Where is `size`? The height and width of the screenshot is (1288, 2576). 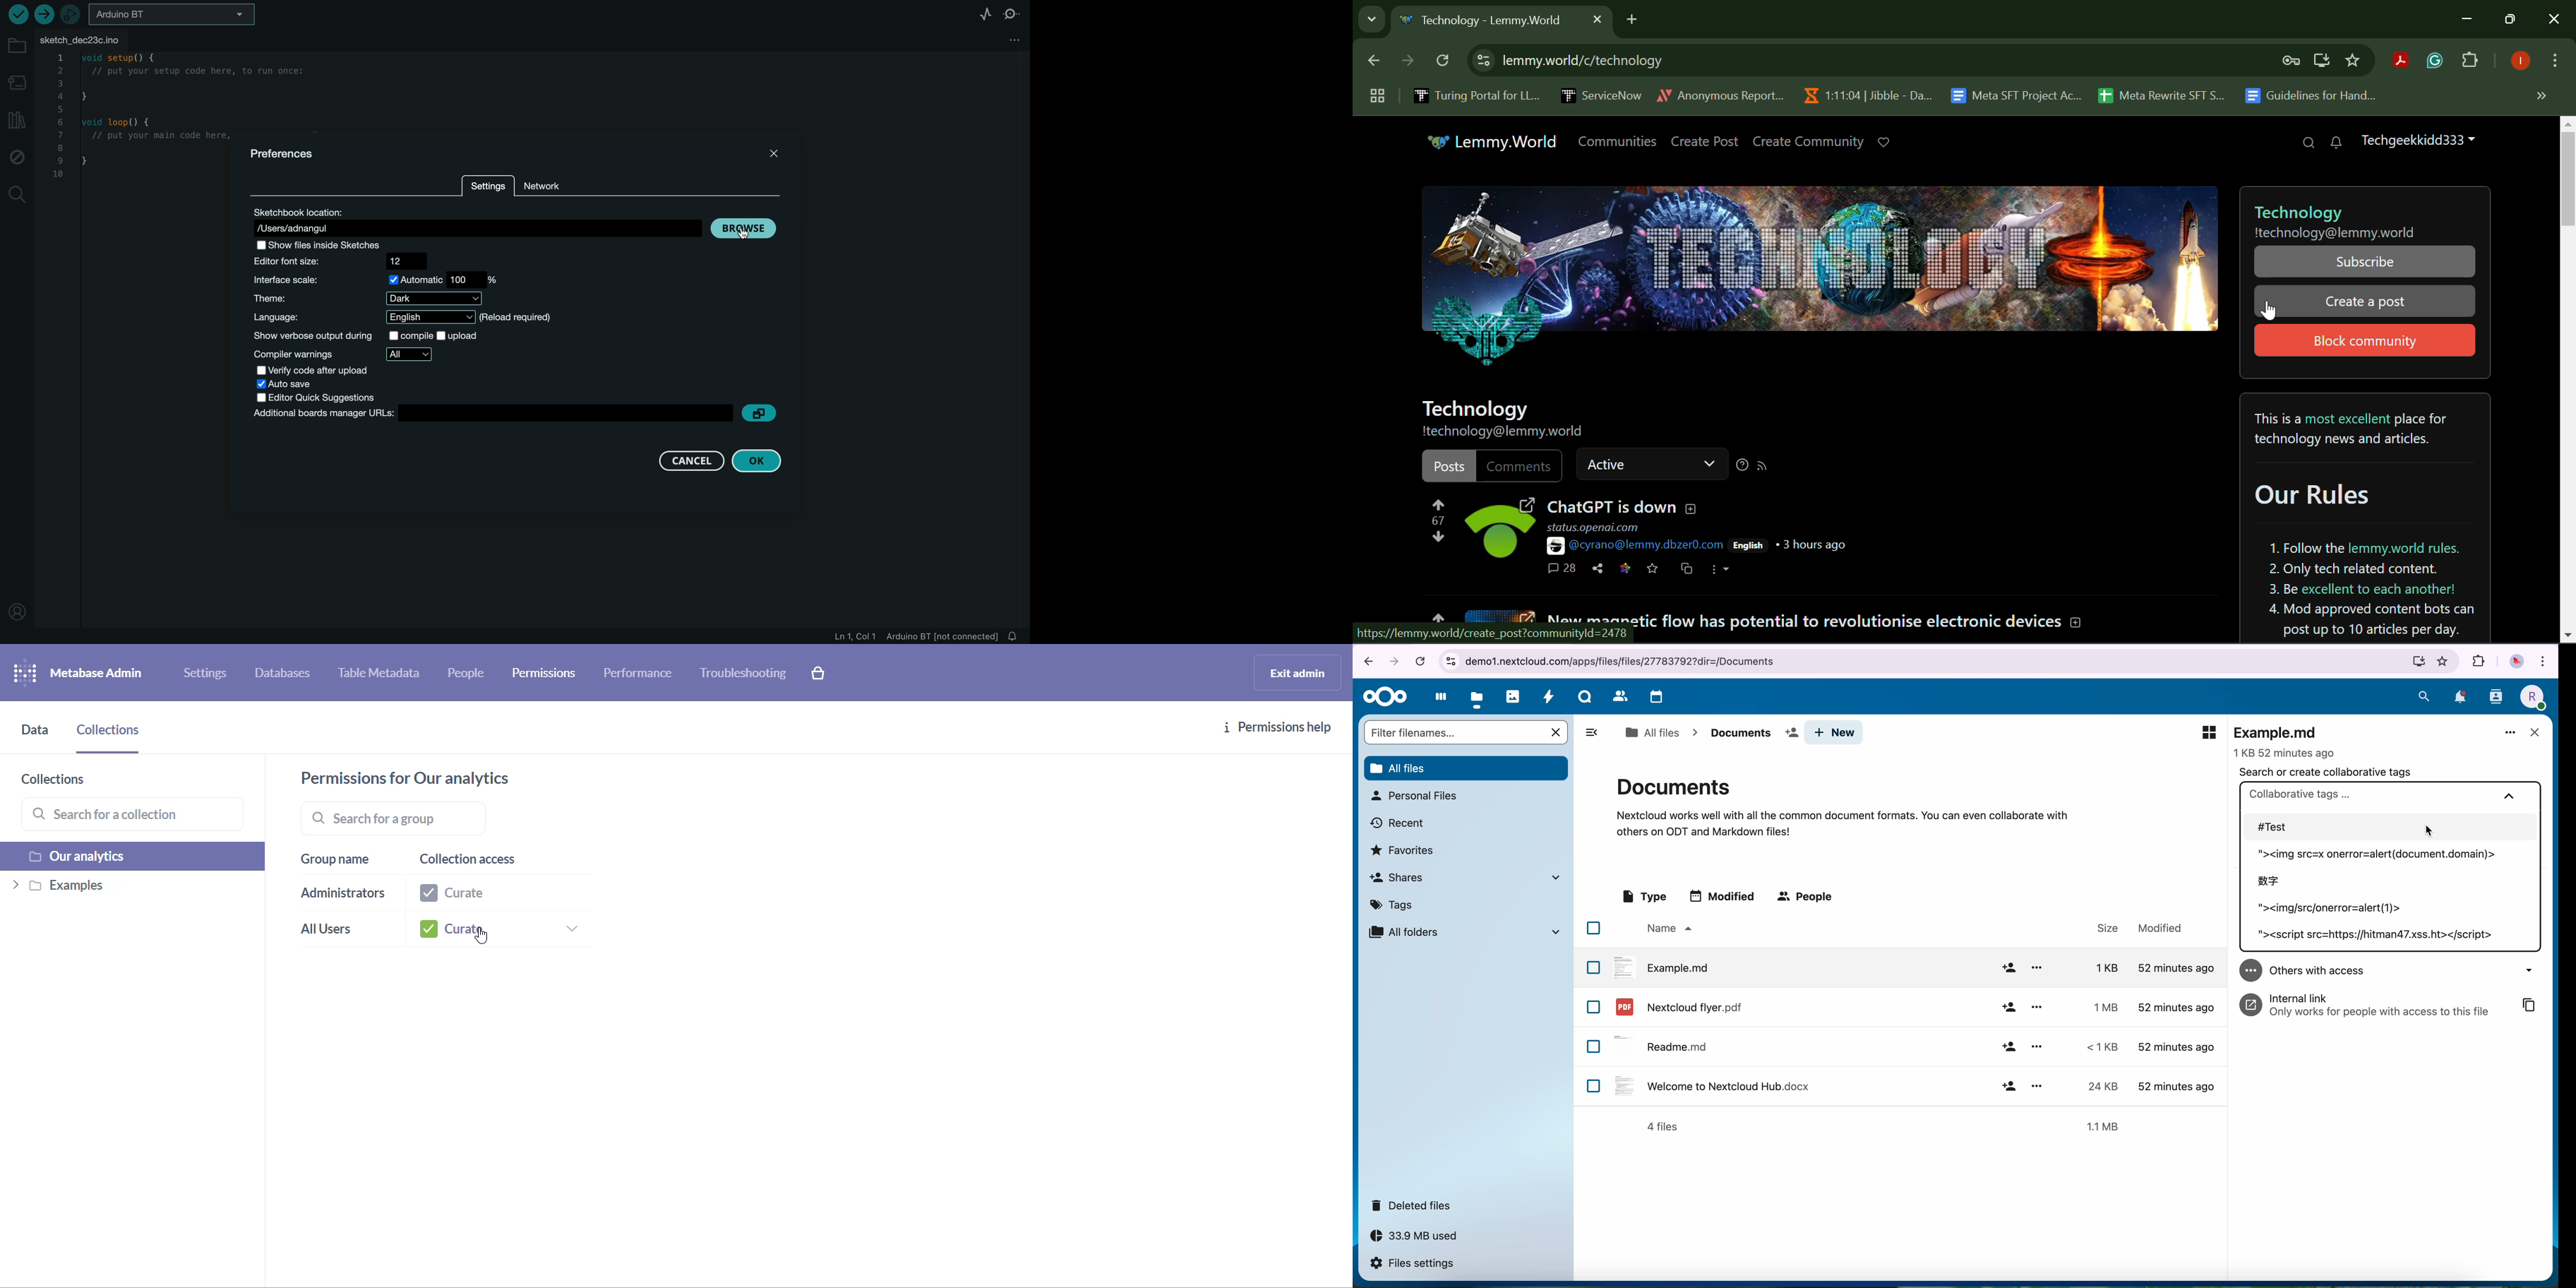 size is located at coordinates (2100, 1047).